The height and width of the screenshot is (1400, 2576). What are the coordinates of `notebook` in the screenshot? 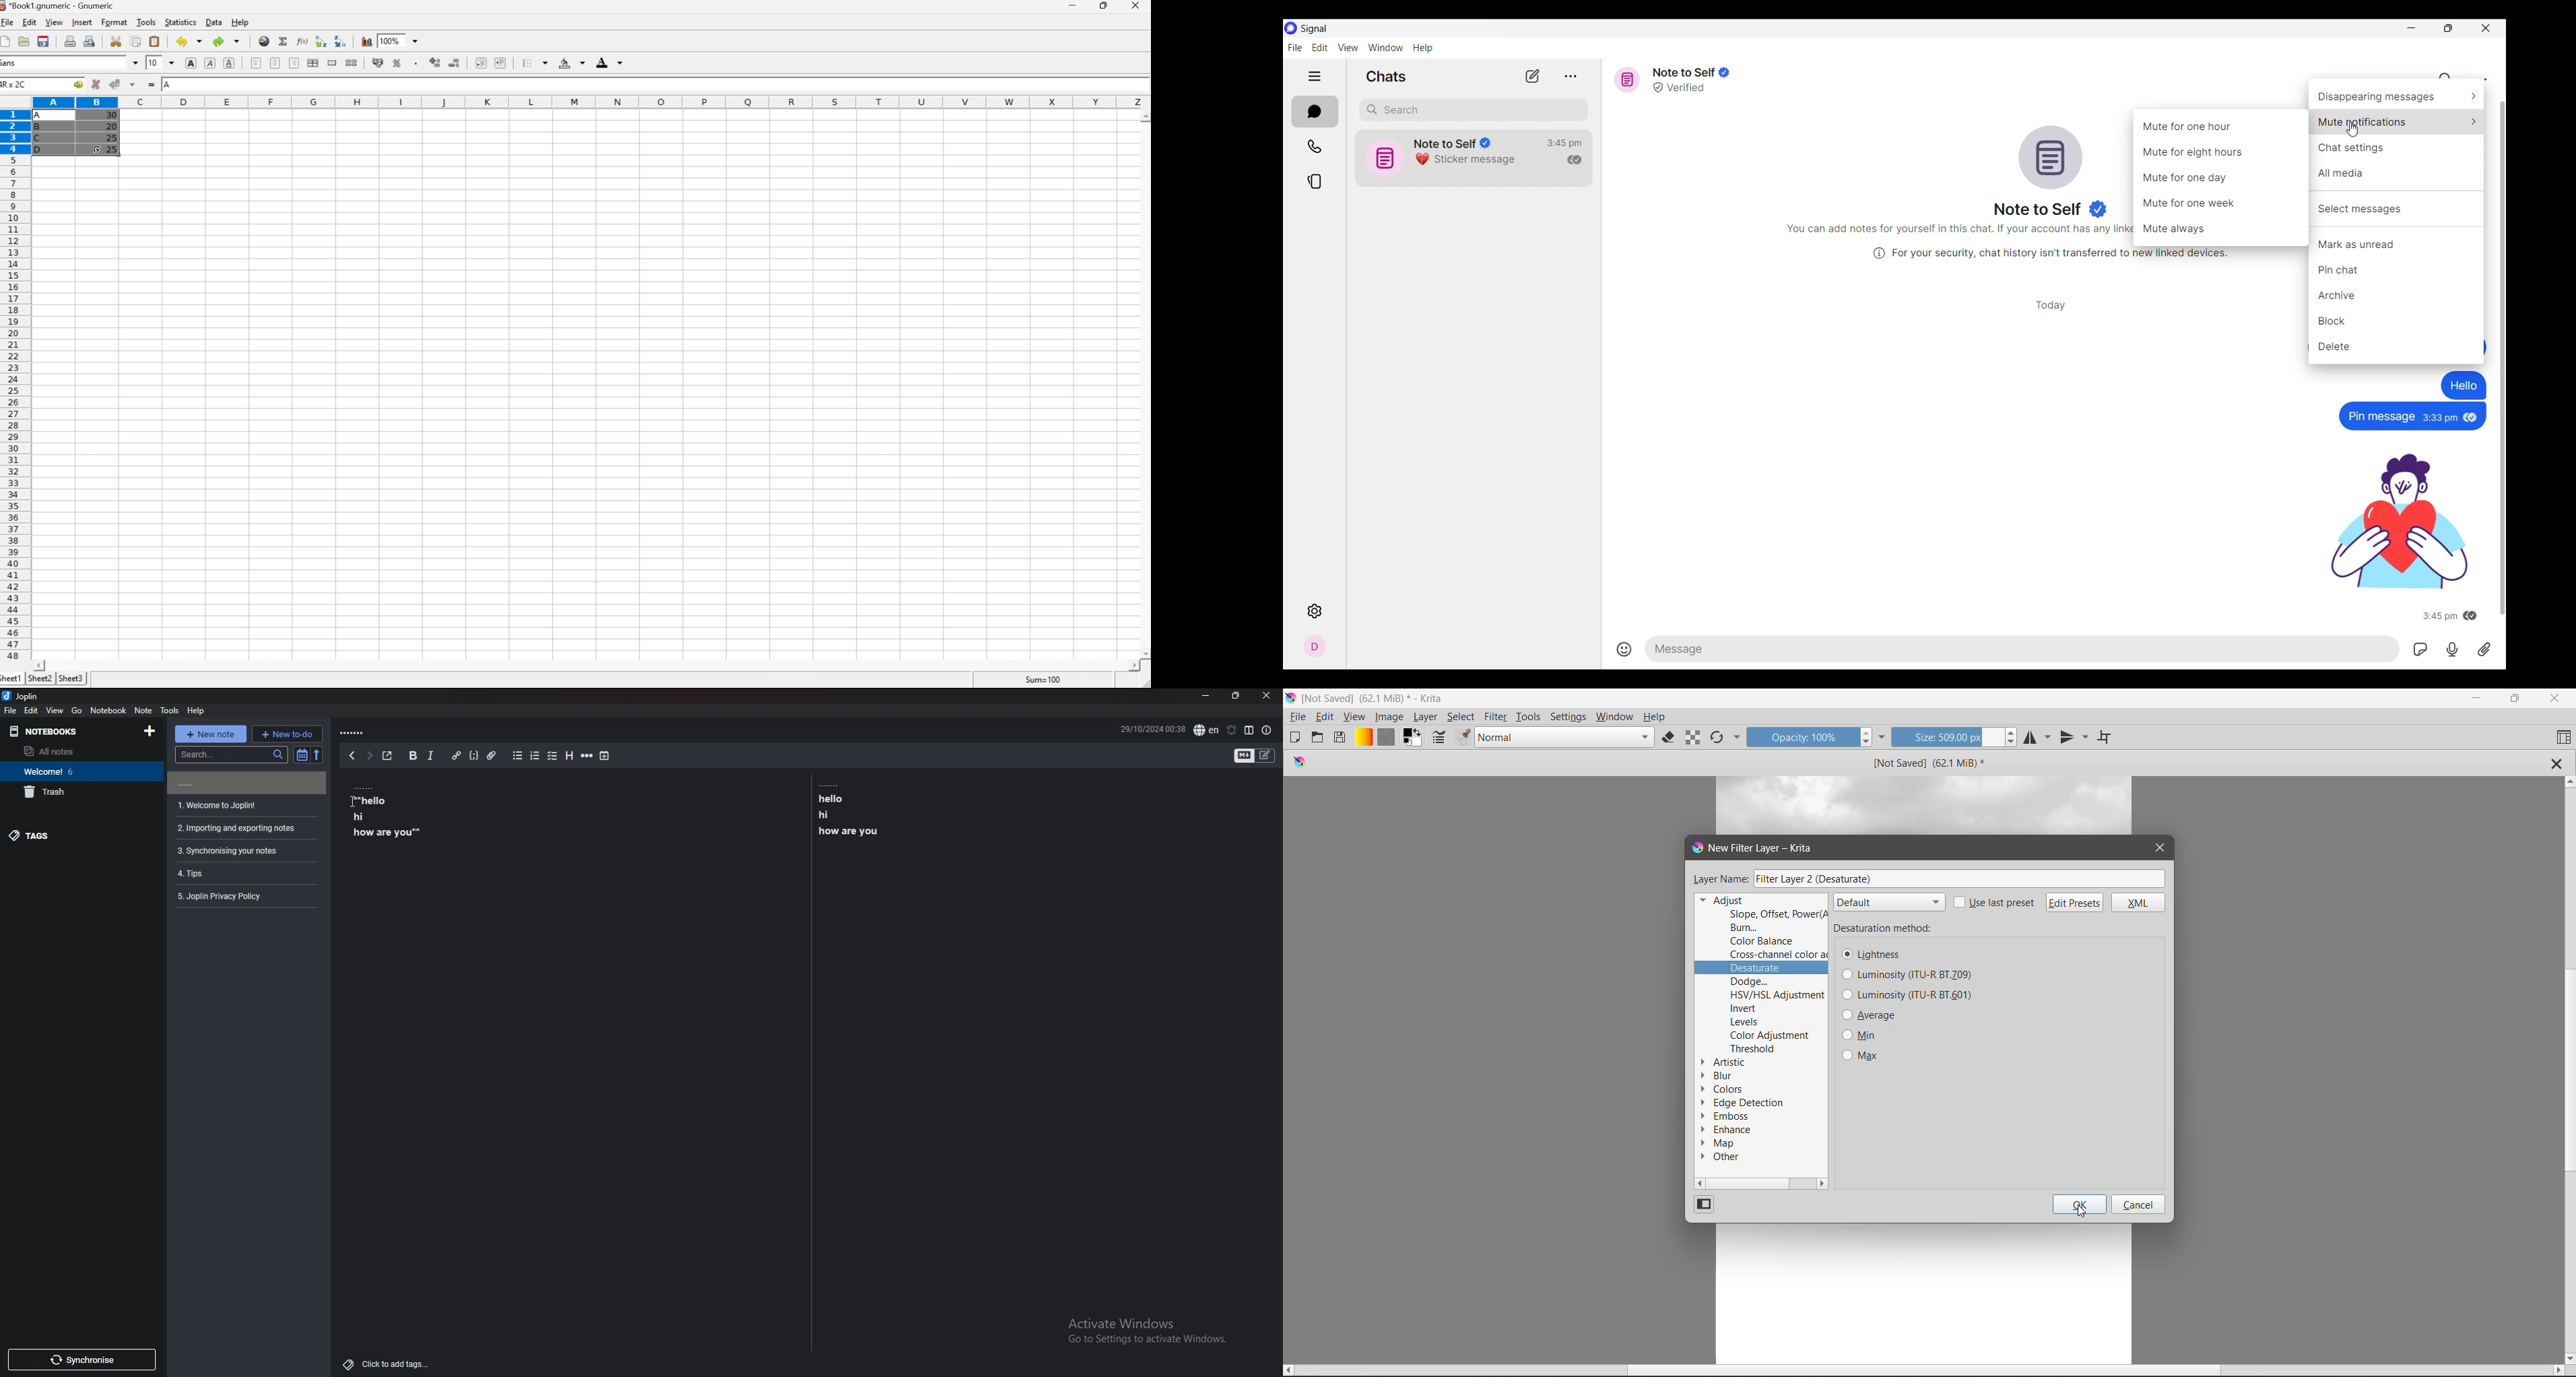 It's located at (110, 710).